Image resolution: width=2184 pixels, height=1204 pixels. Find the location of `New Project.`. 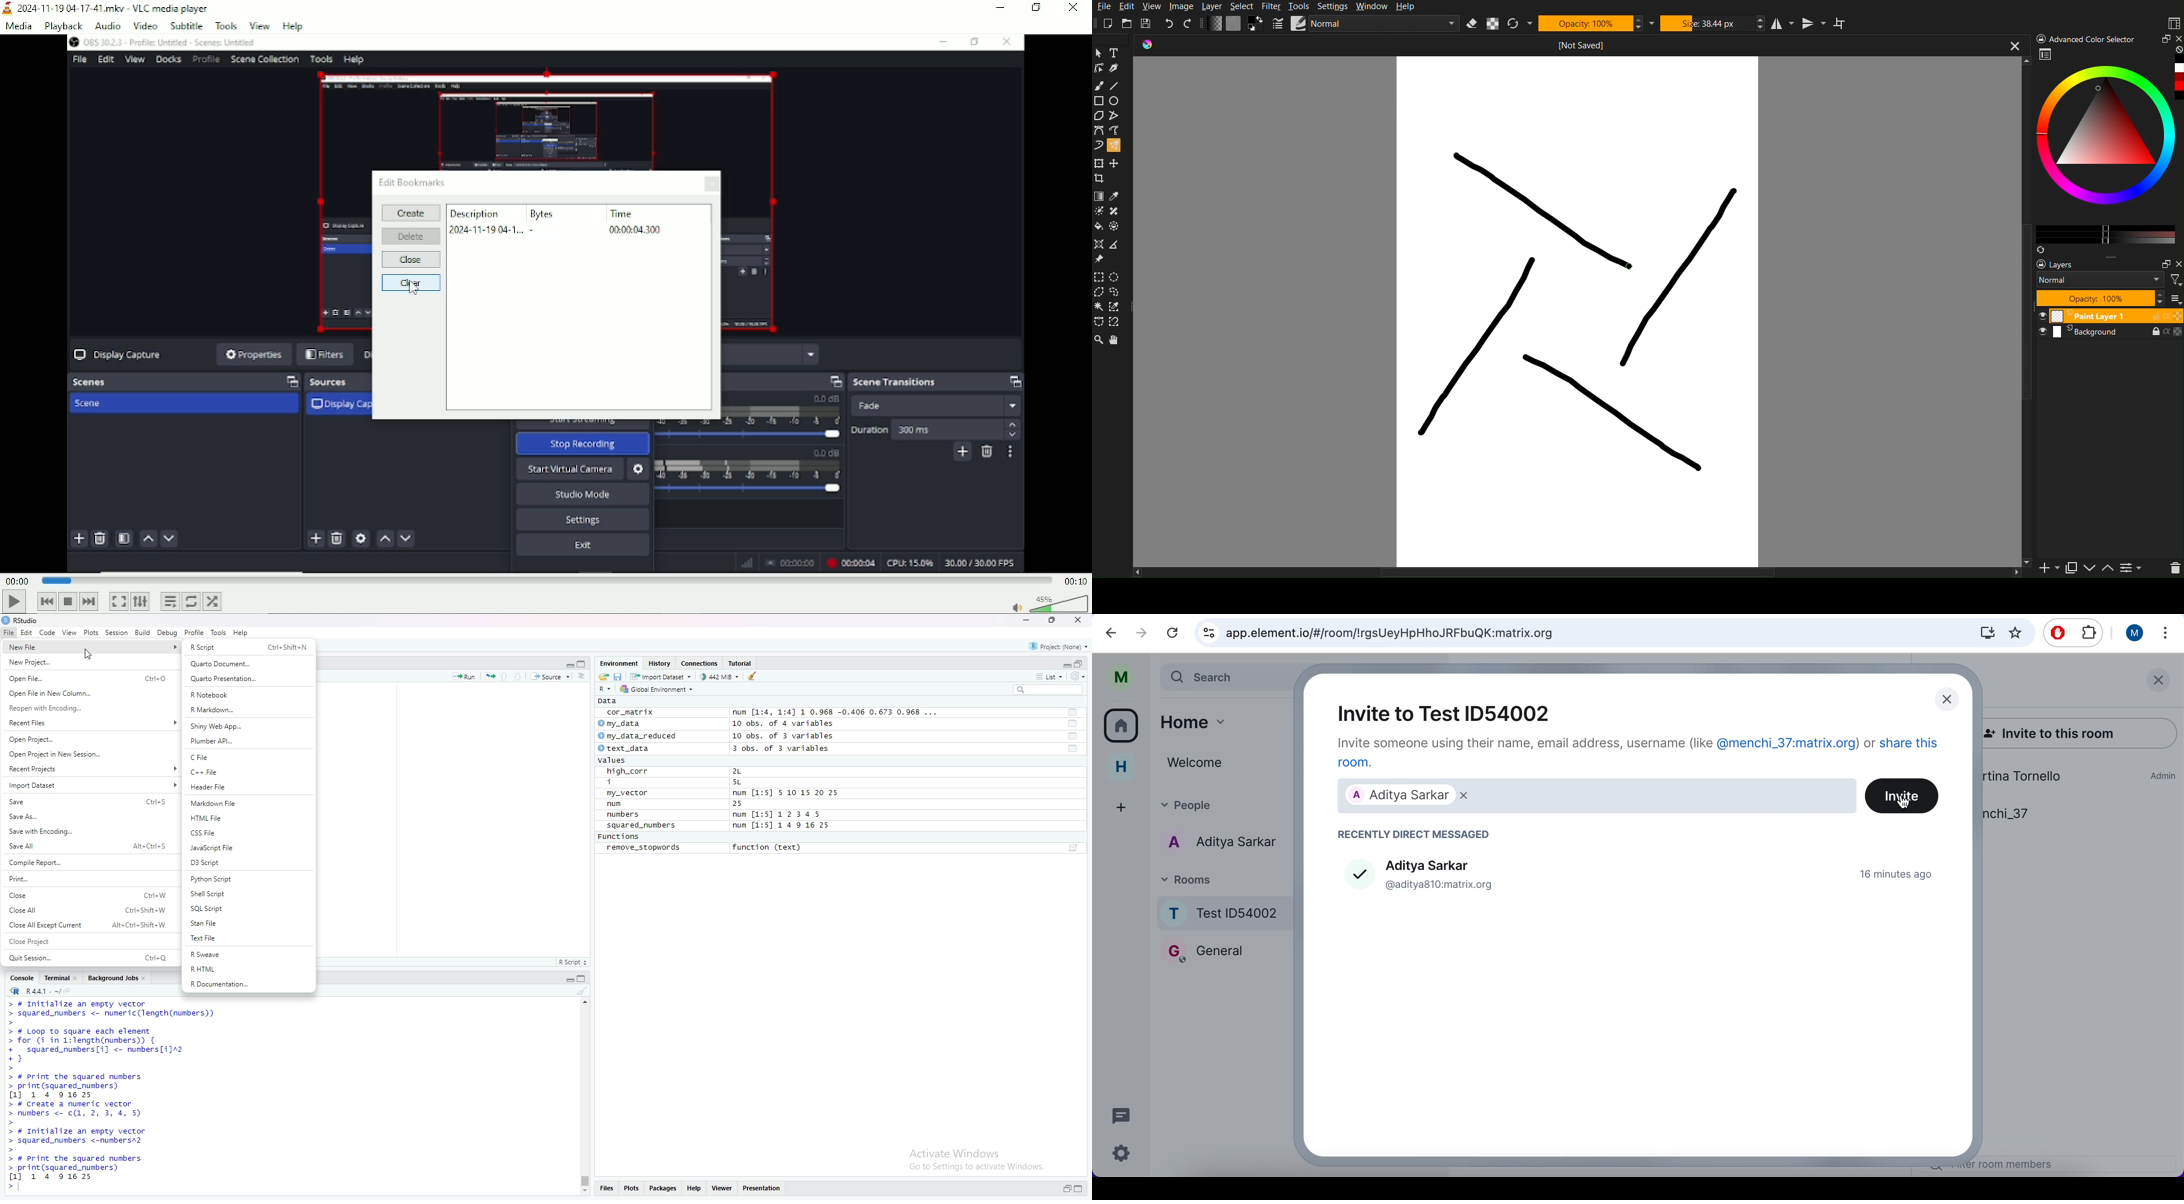

New Project. is located at coordinates (77, 663).